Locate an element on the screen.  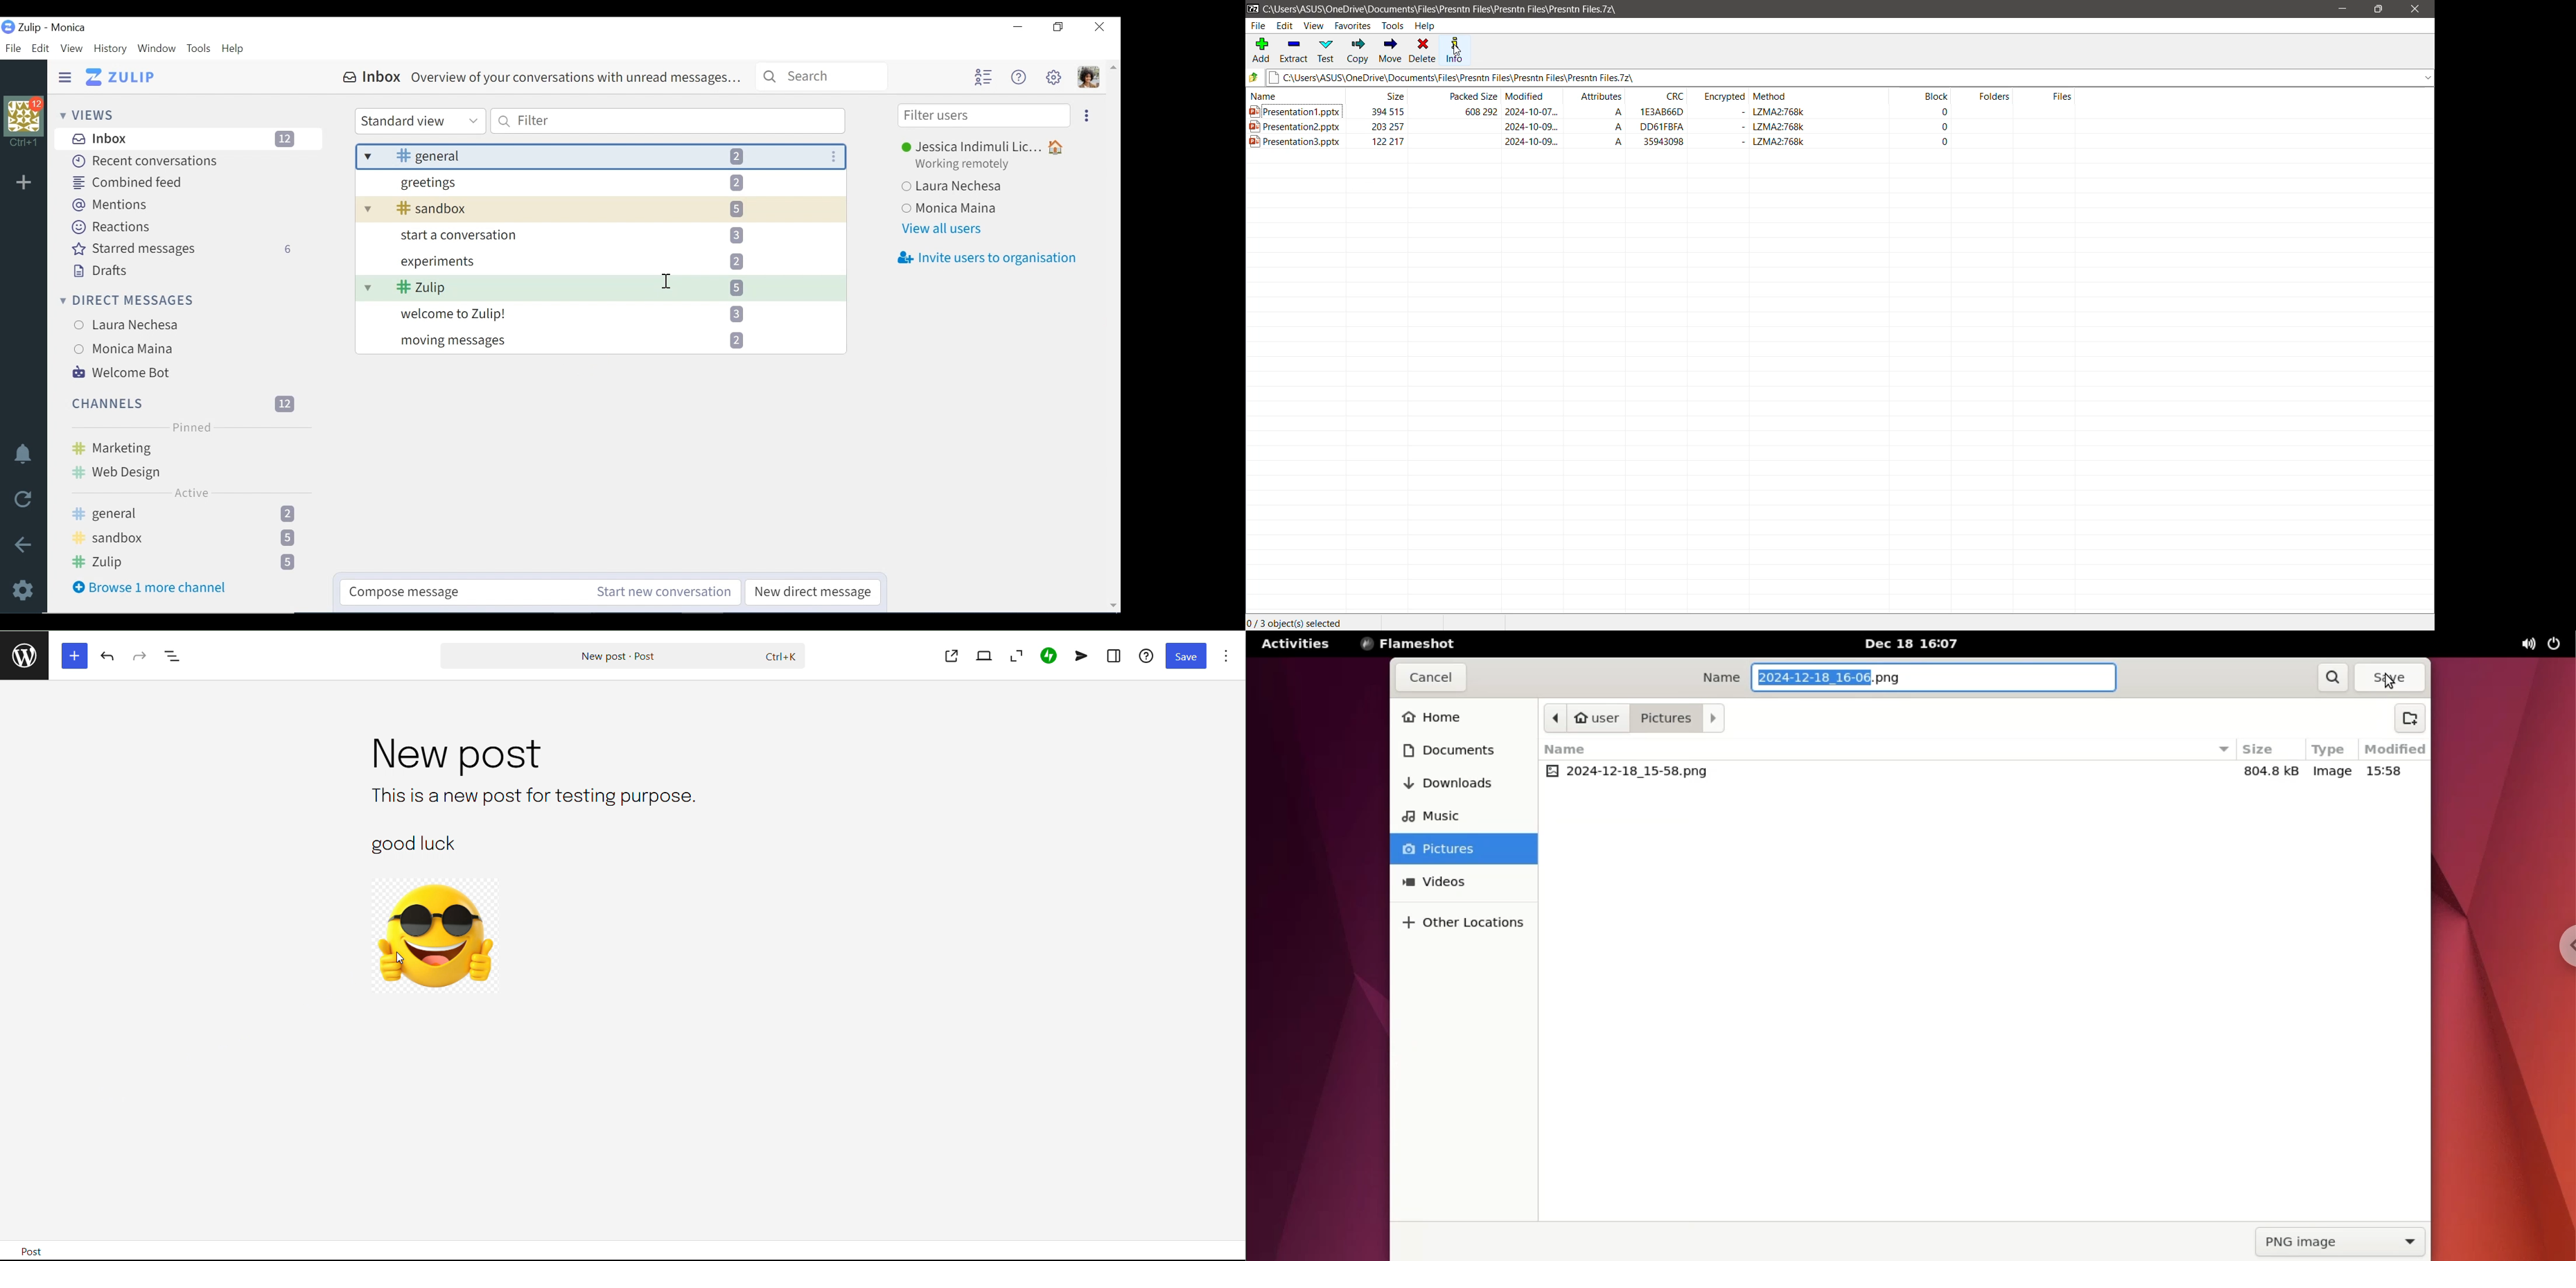
Go to Home View is located at coordinates (122, 76).